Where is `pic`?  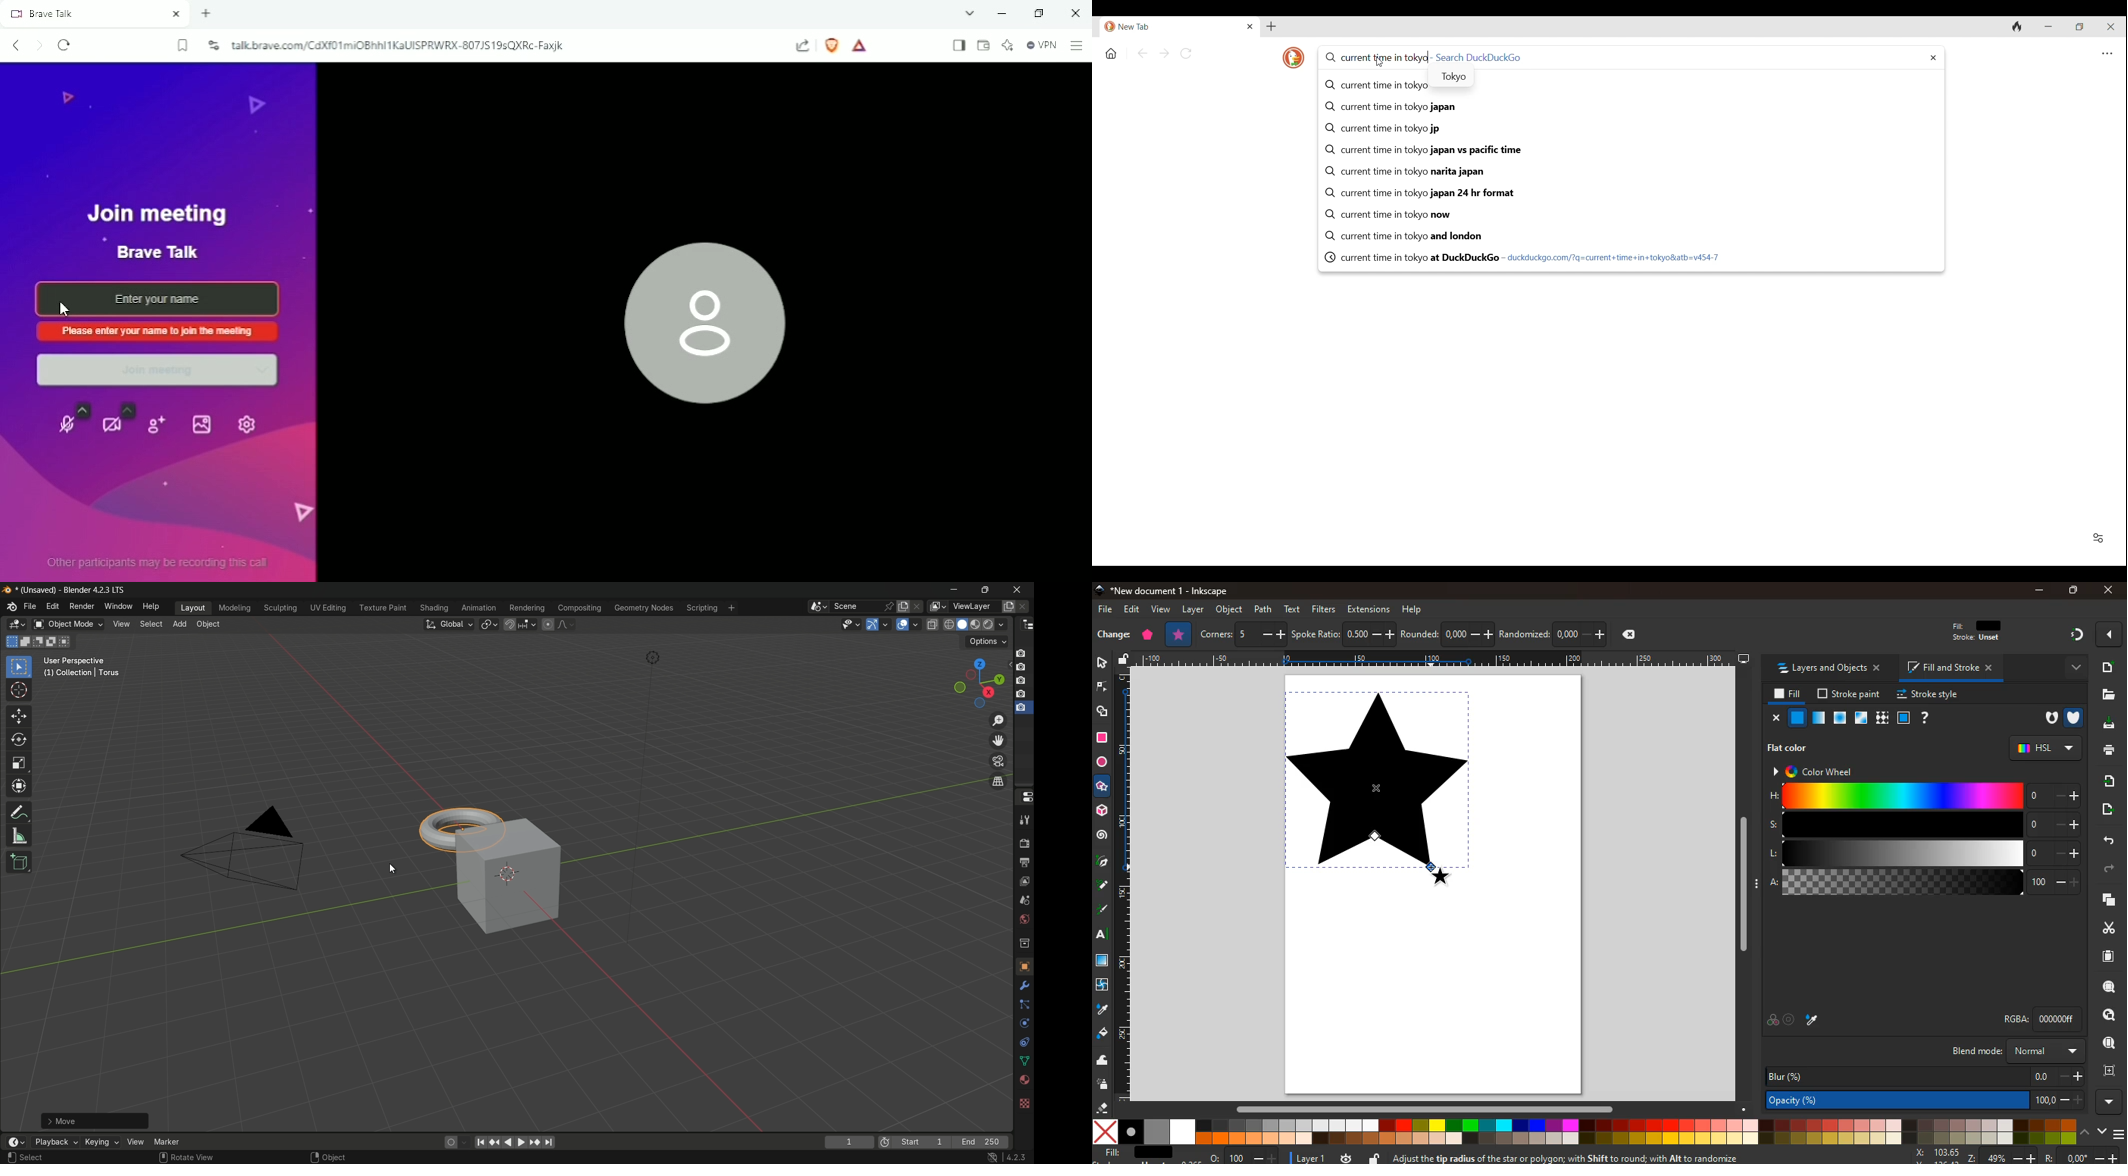
pic is located at coordinates (1101, 863).